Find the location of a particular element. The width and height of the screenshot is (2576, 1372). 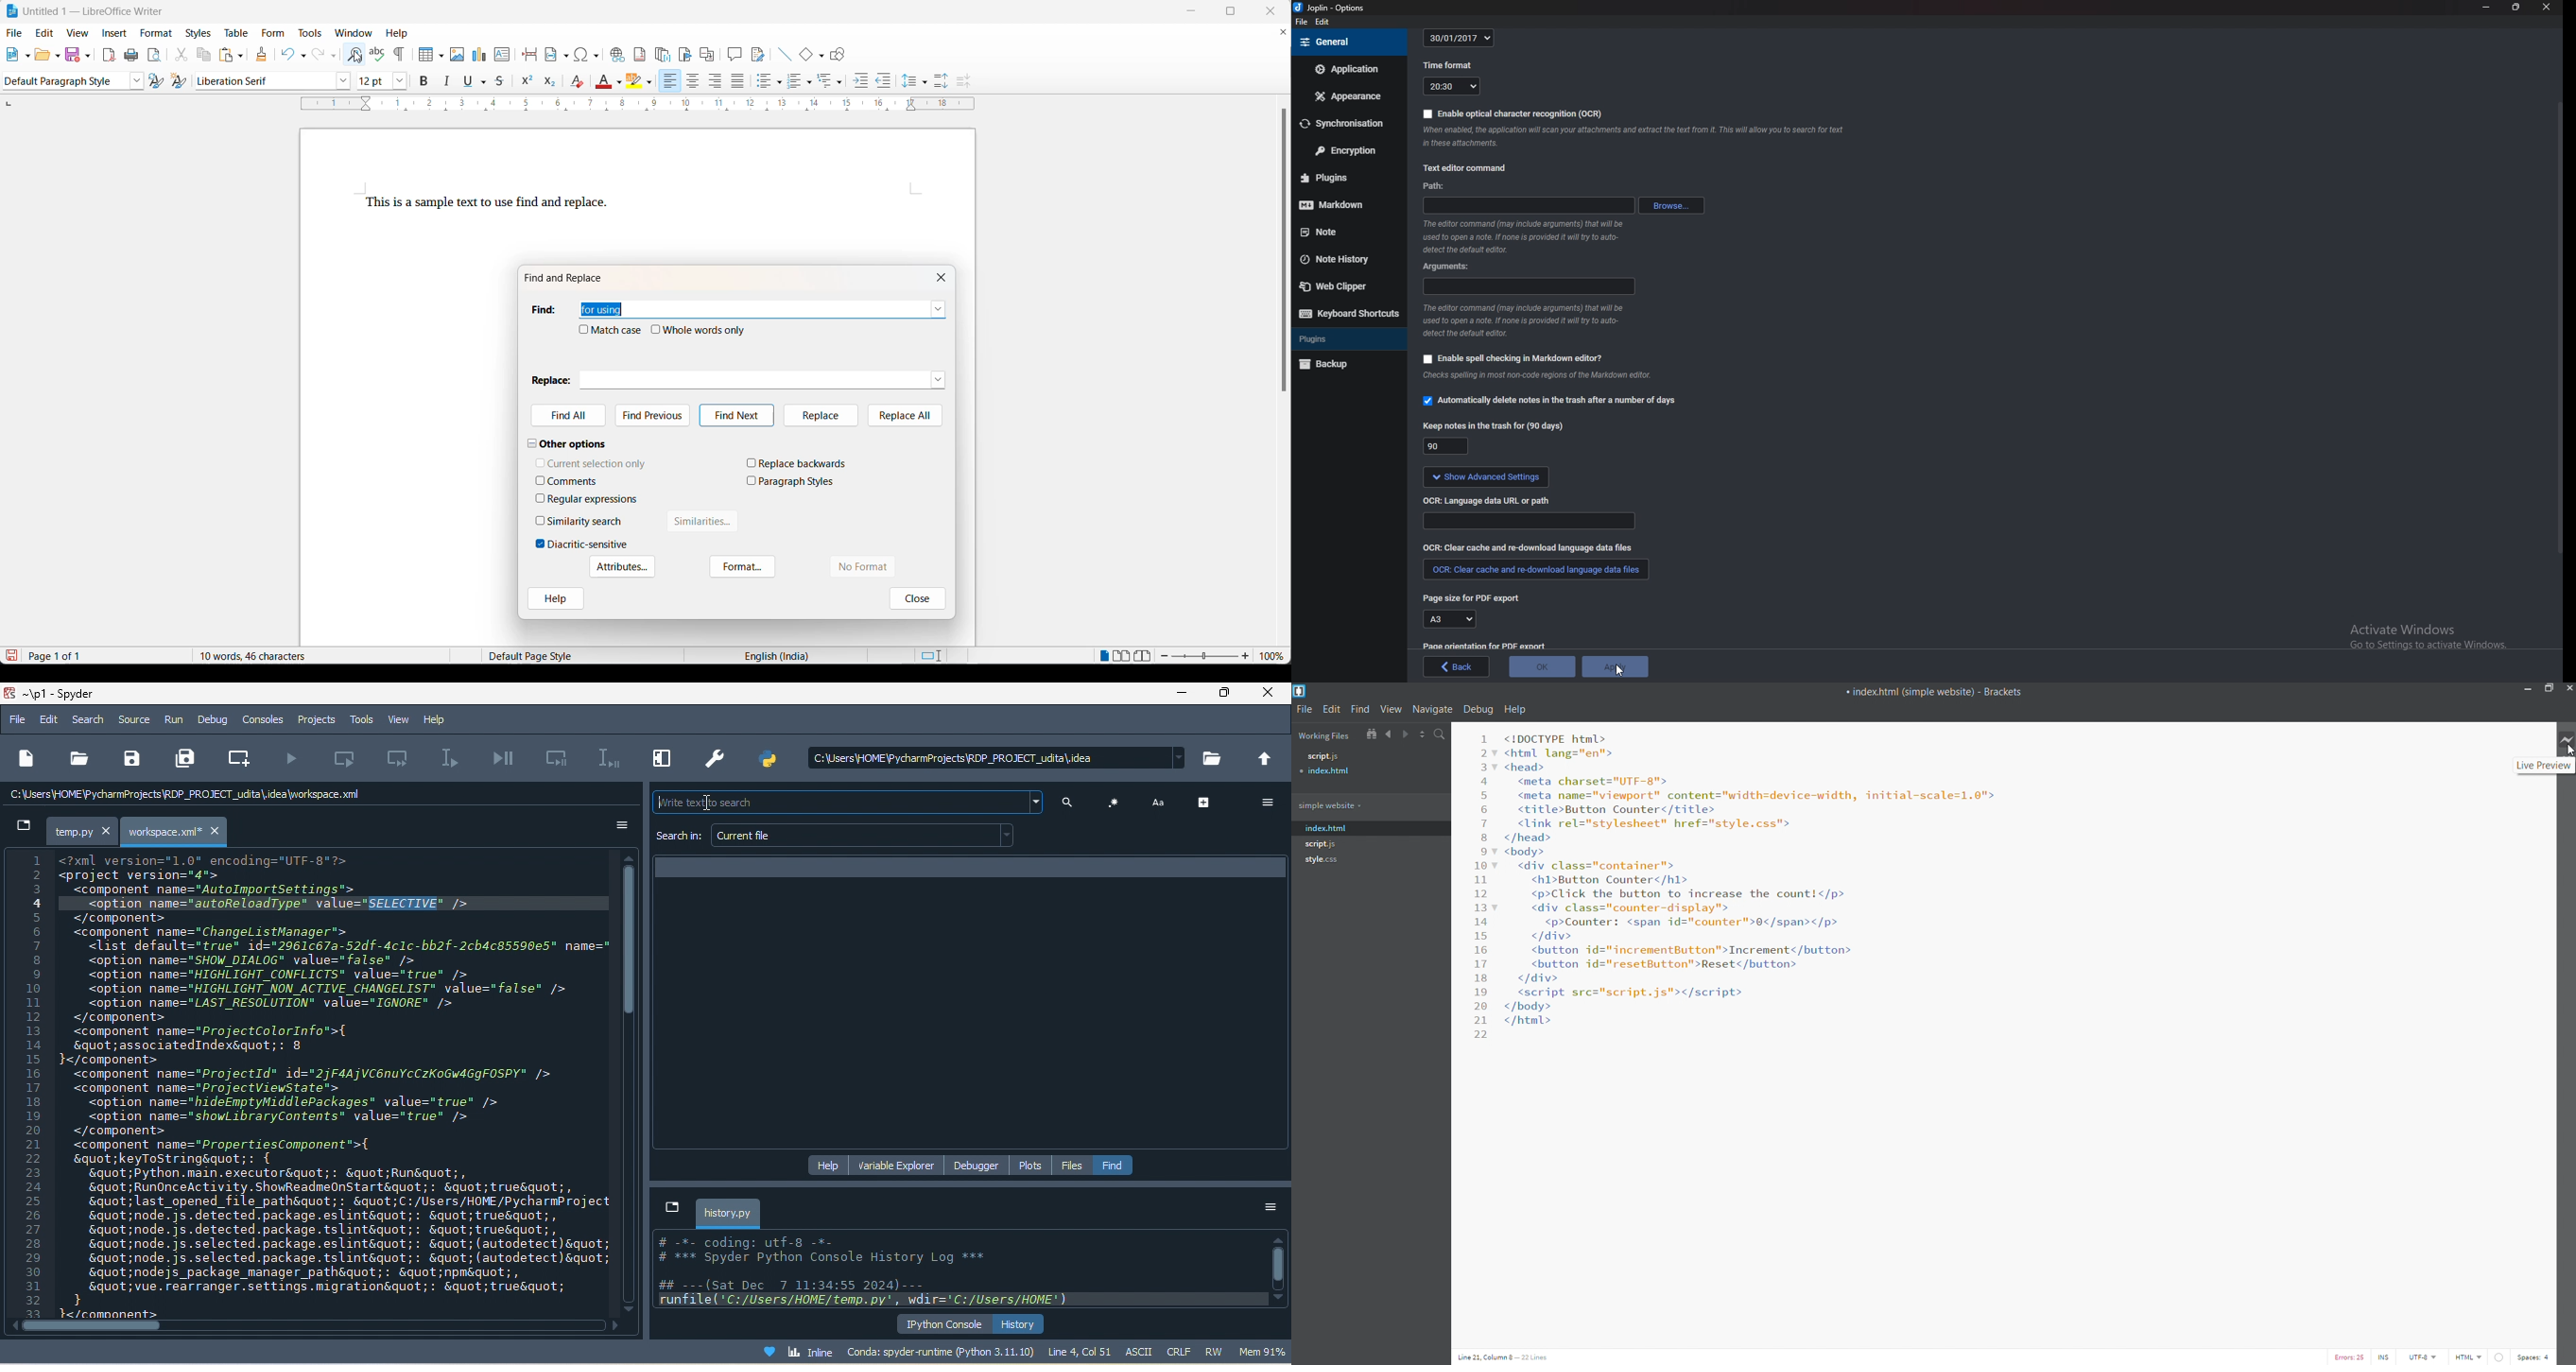

Clear cache and redownload language data files is located at coordinates (1529, 549).